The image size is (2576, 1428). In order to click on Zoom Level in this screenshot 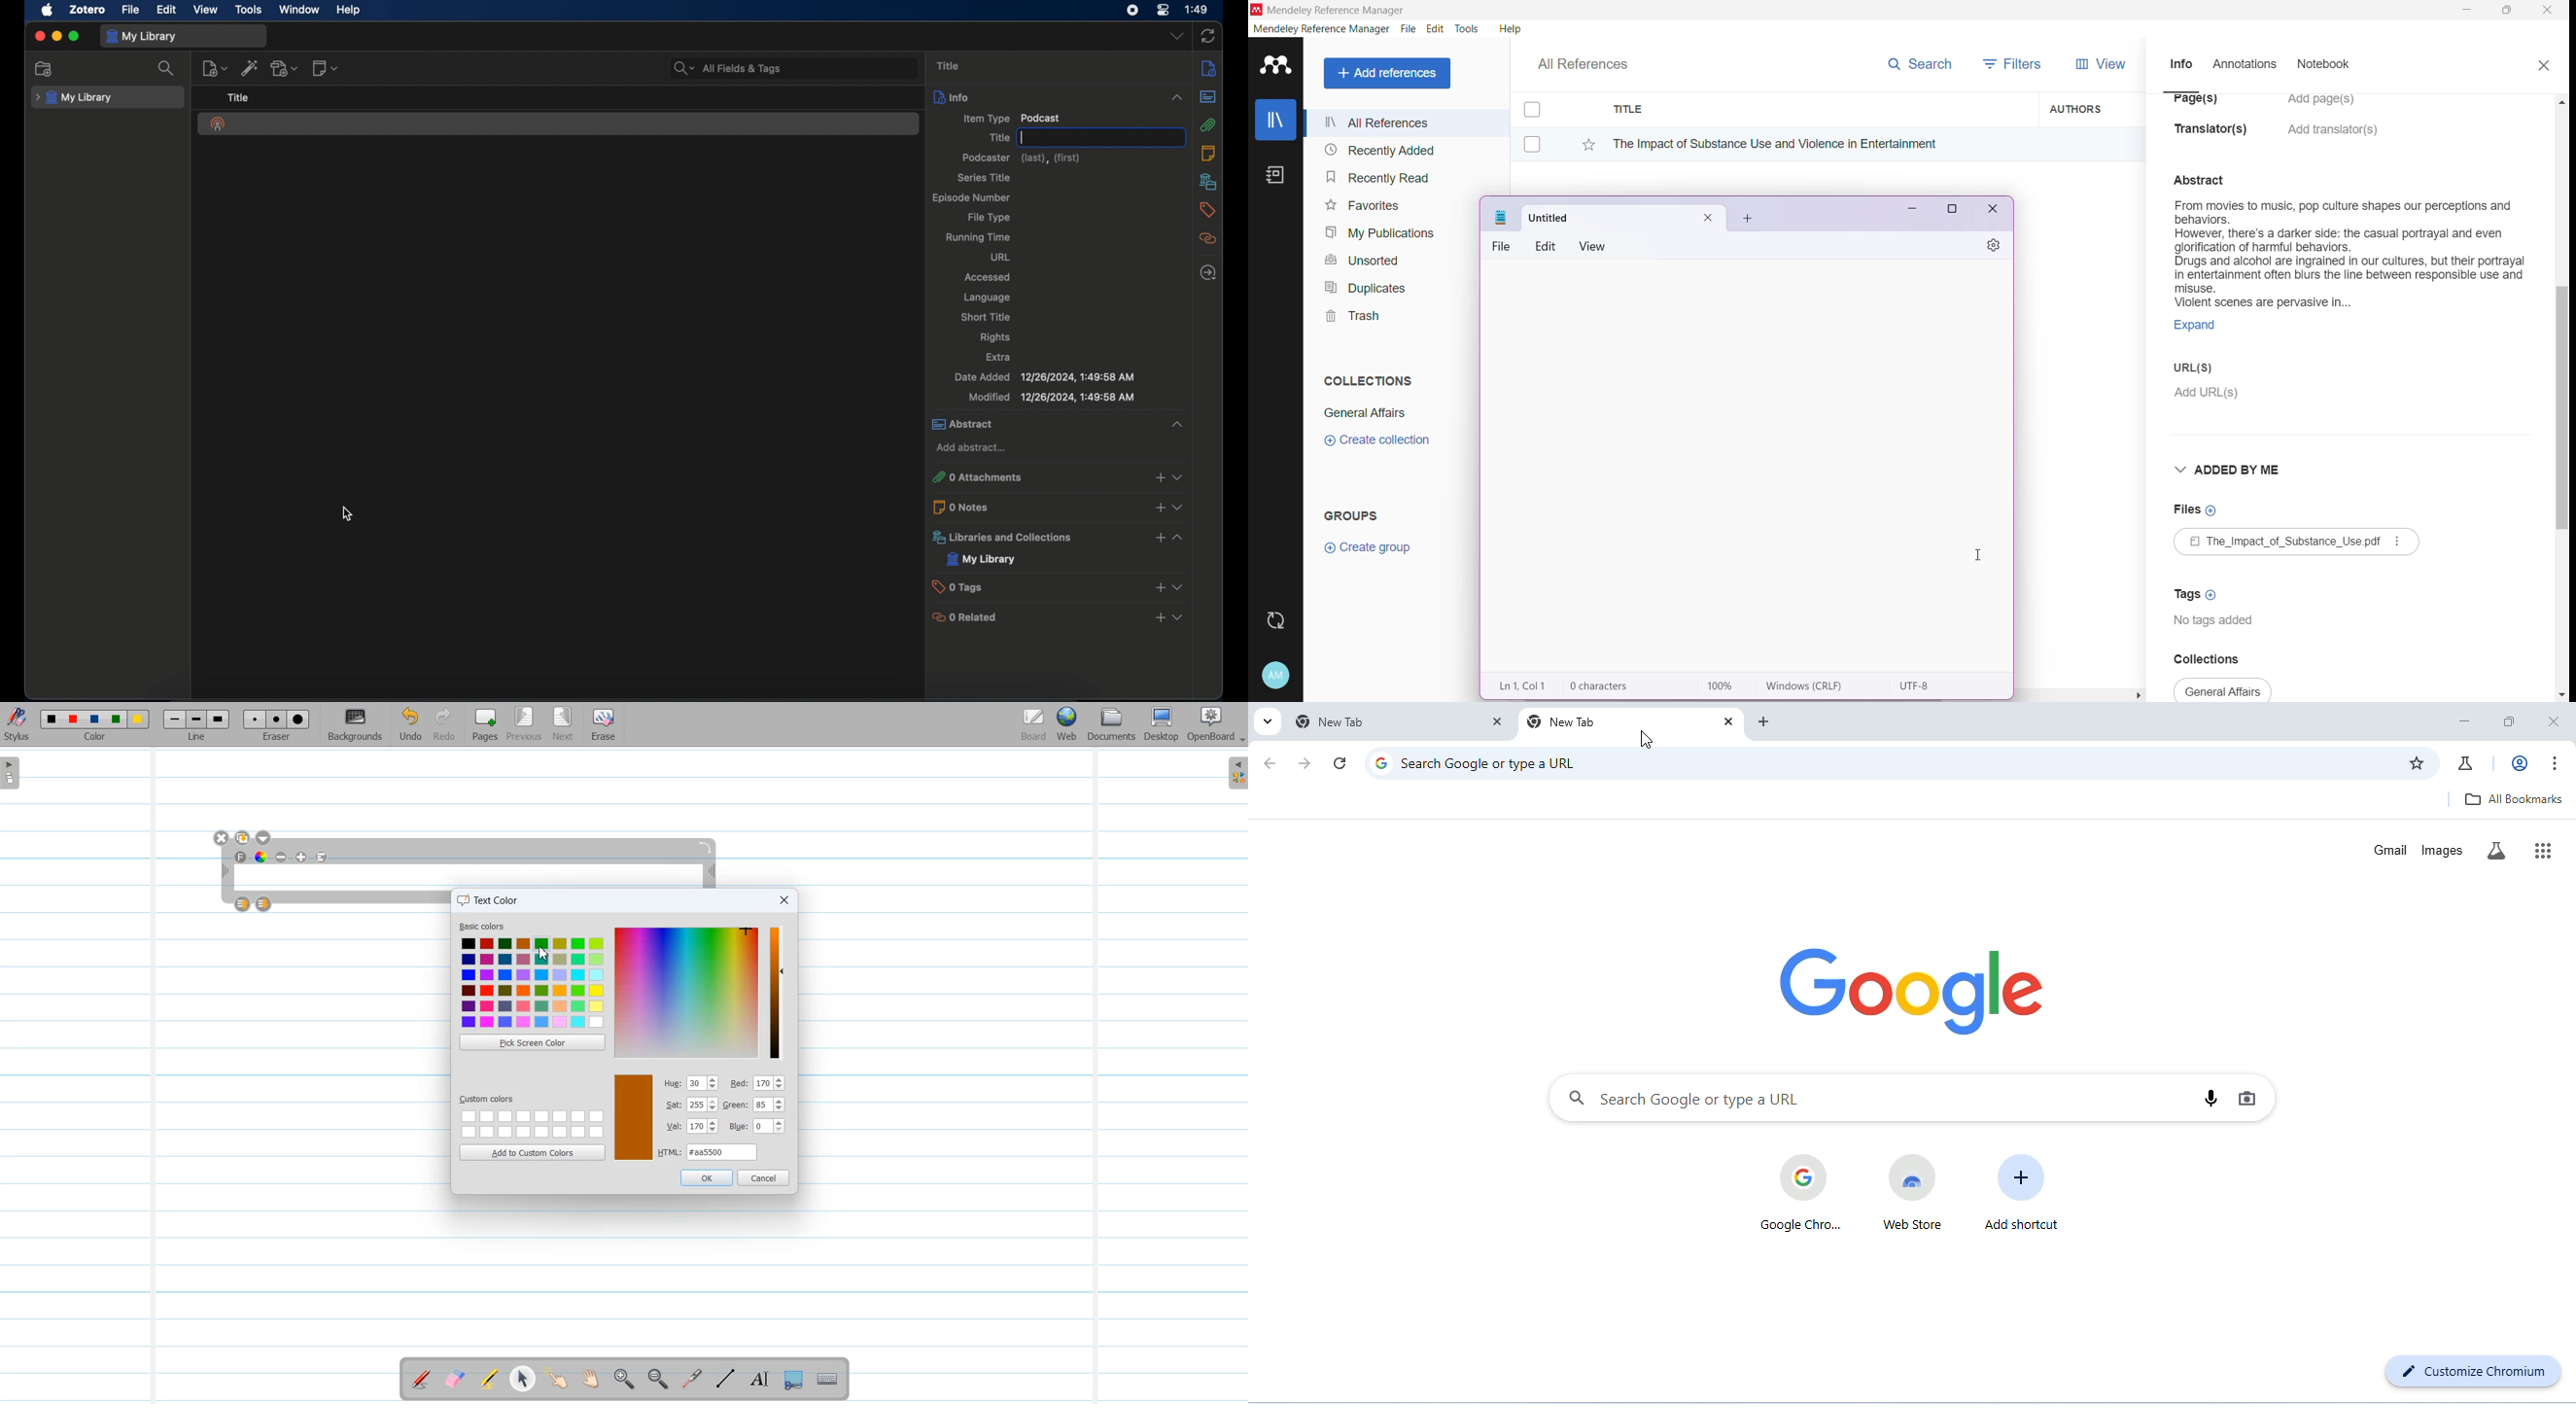, I will do `click(1727, 686)`.